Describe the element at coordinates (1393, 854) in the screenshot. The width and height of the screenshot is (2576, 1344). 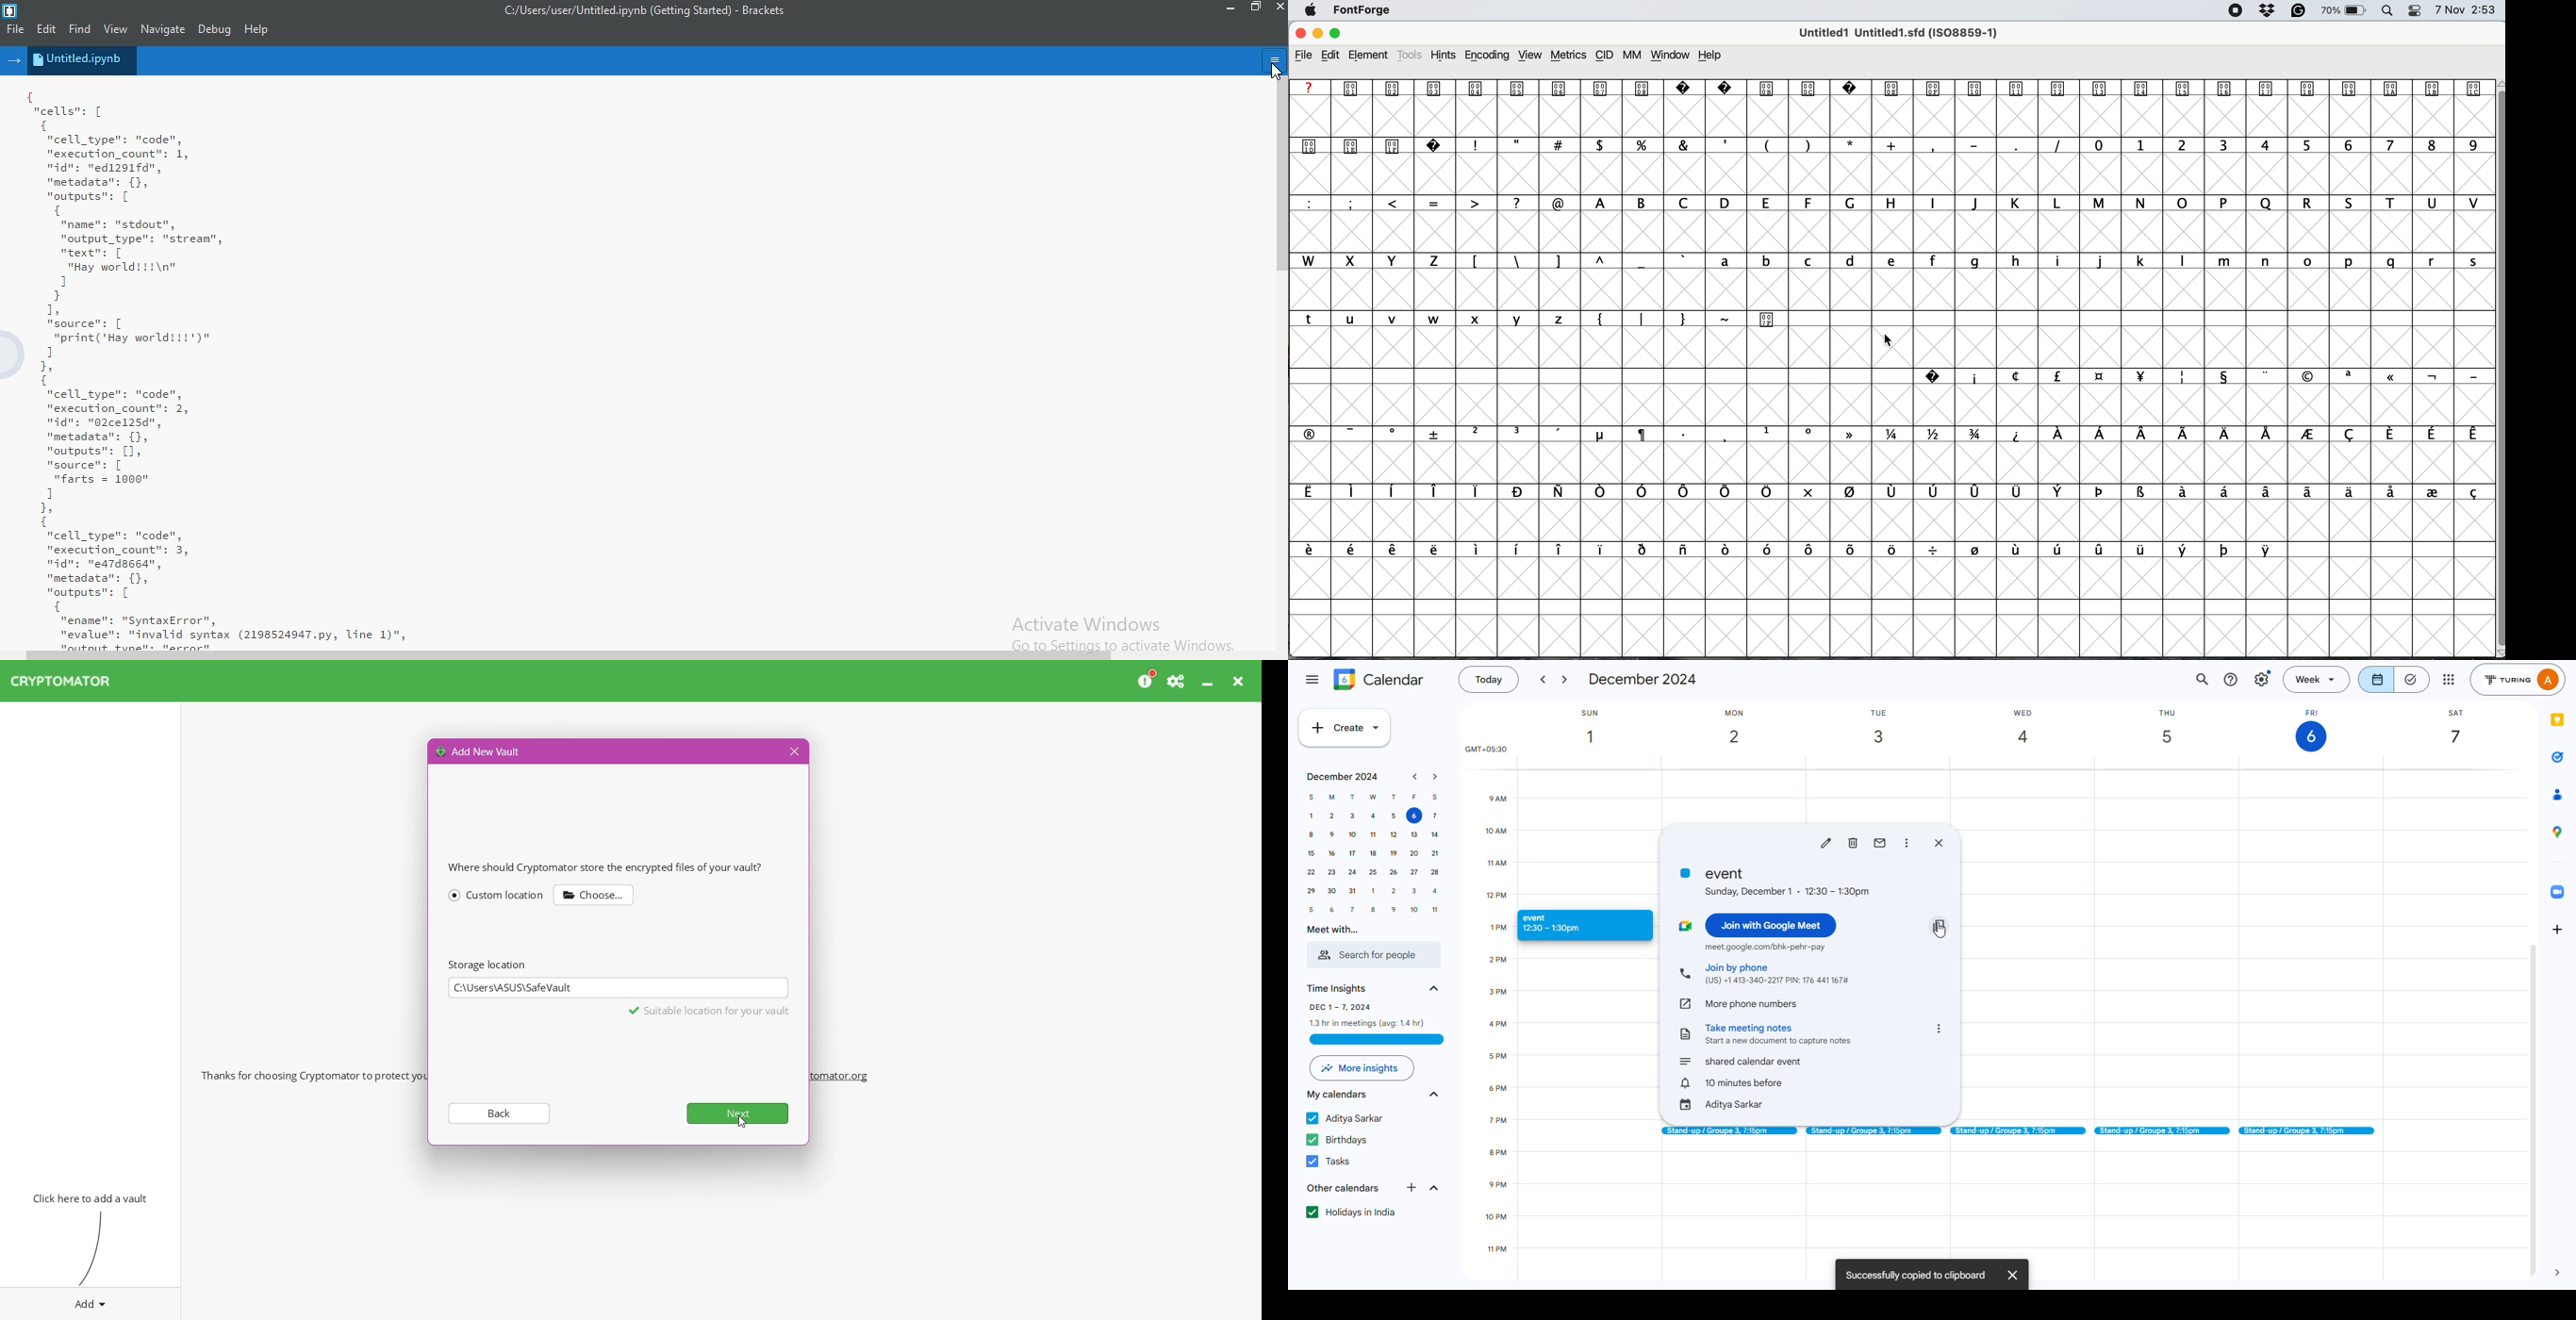
I see `19` at that location.